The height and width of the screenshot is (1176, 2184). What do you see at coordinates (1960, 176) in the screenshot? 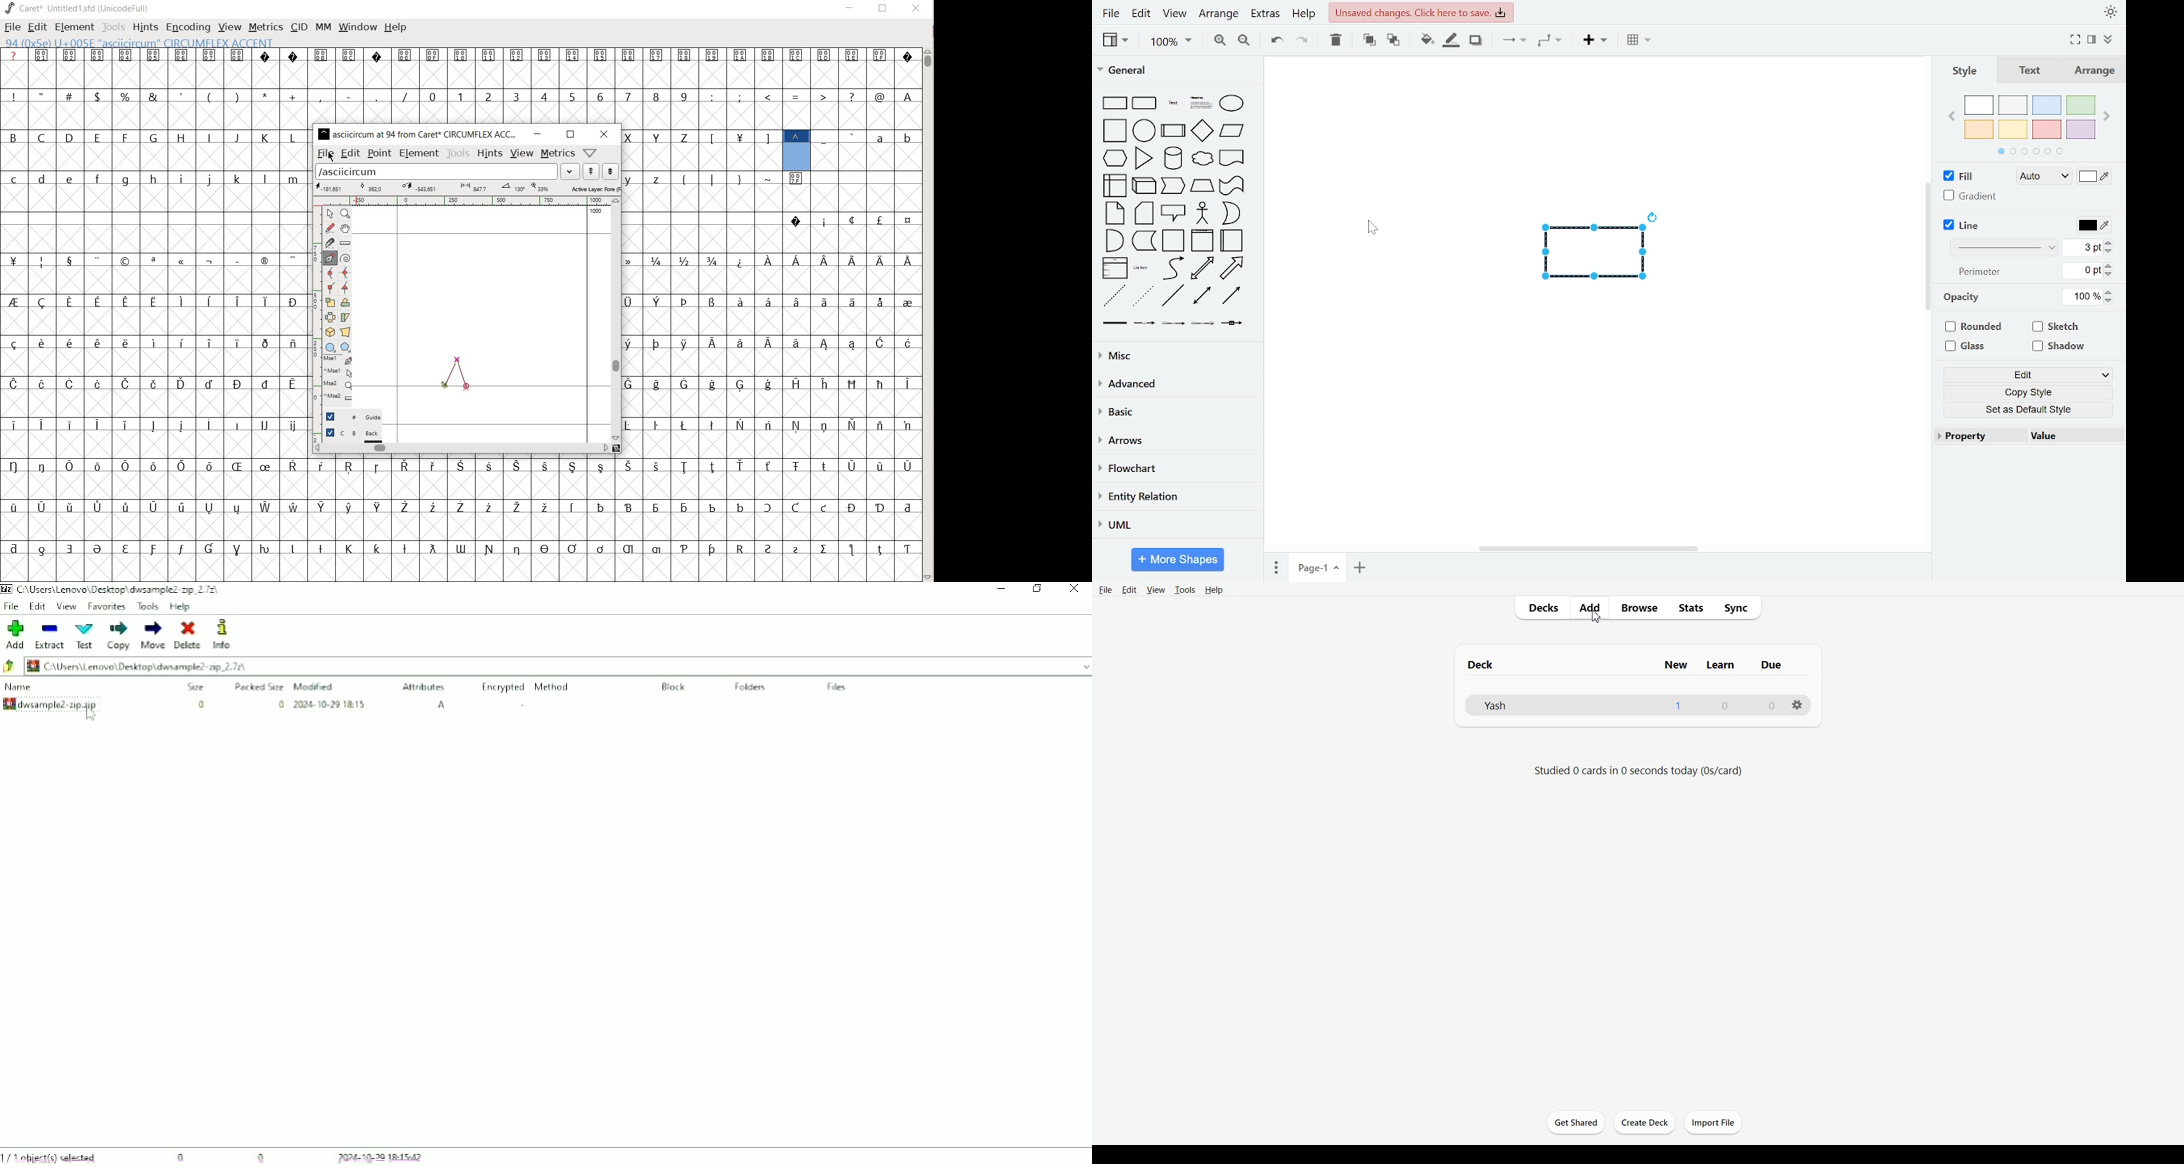
I see `fill` at bounding box center [1960, 176].